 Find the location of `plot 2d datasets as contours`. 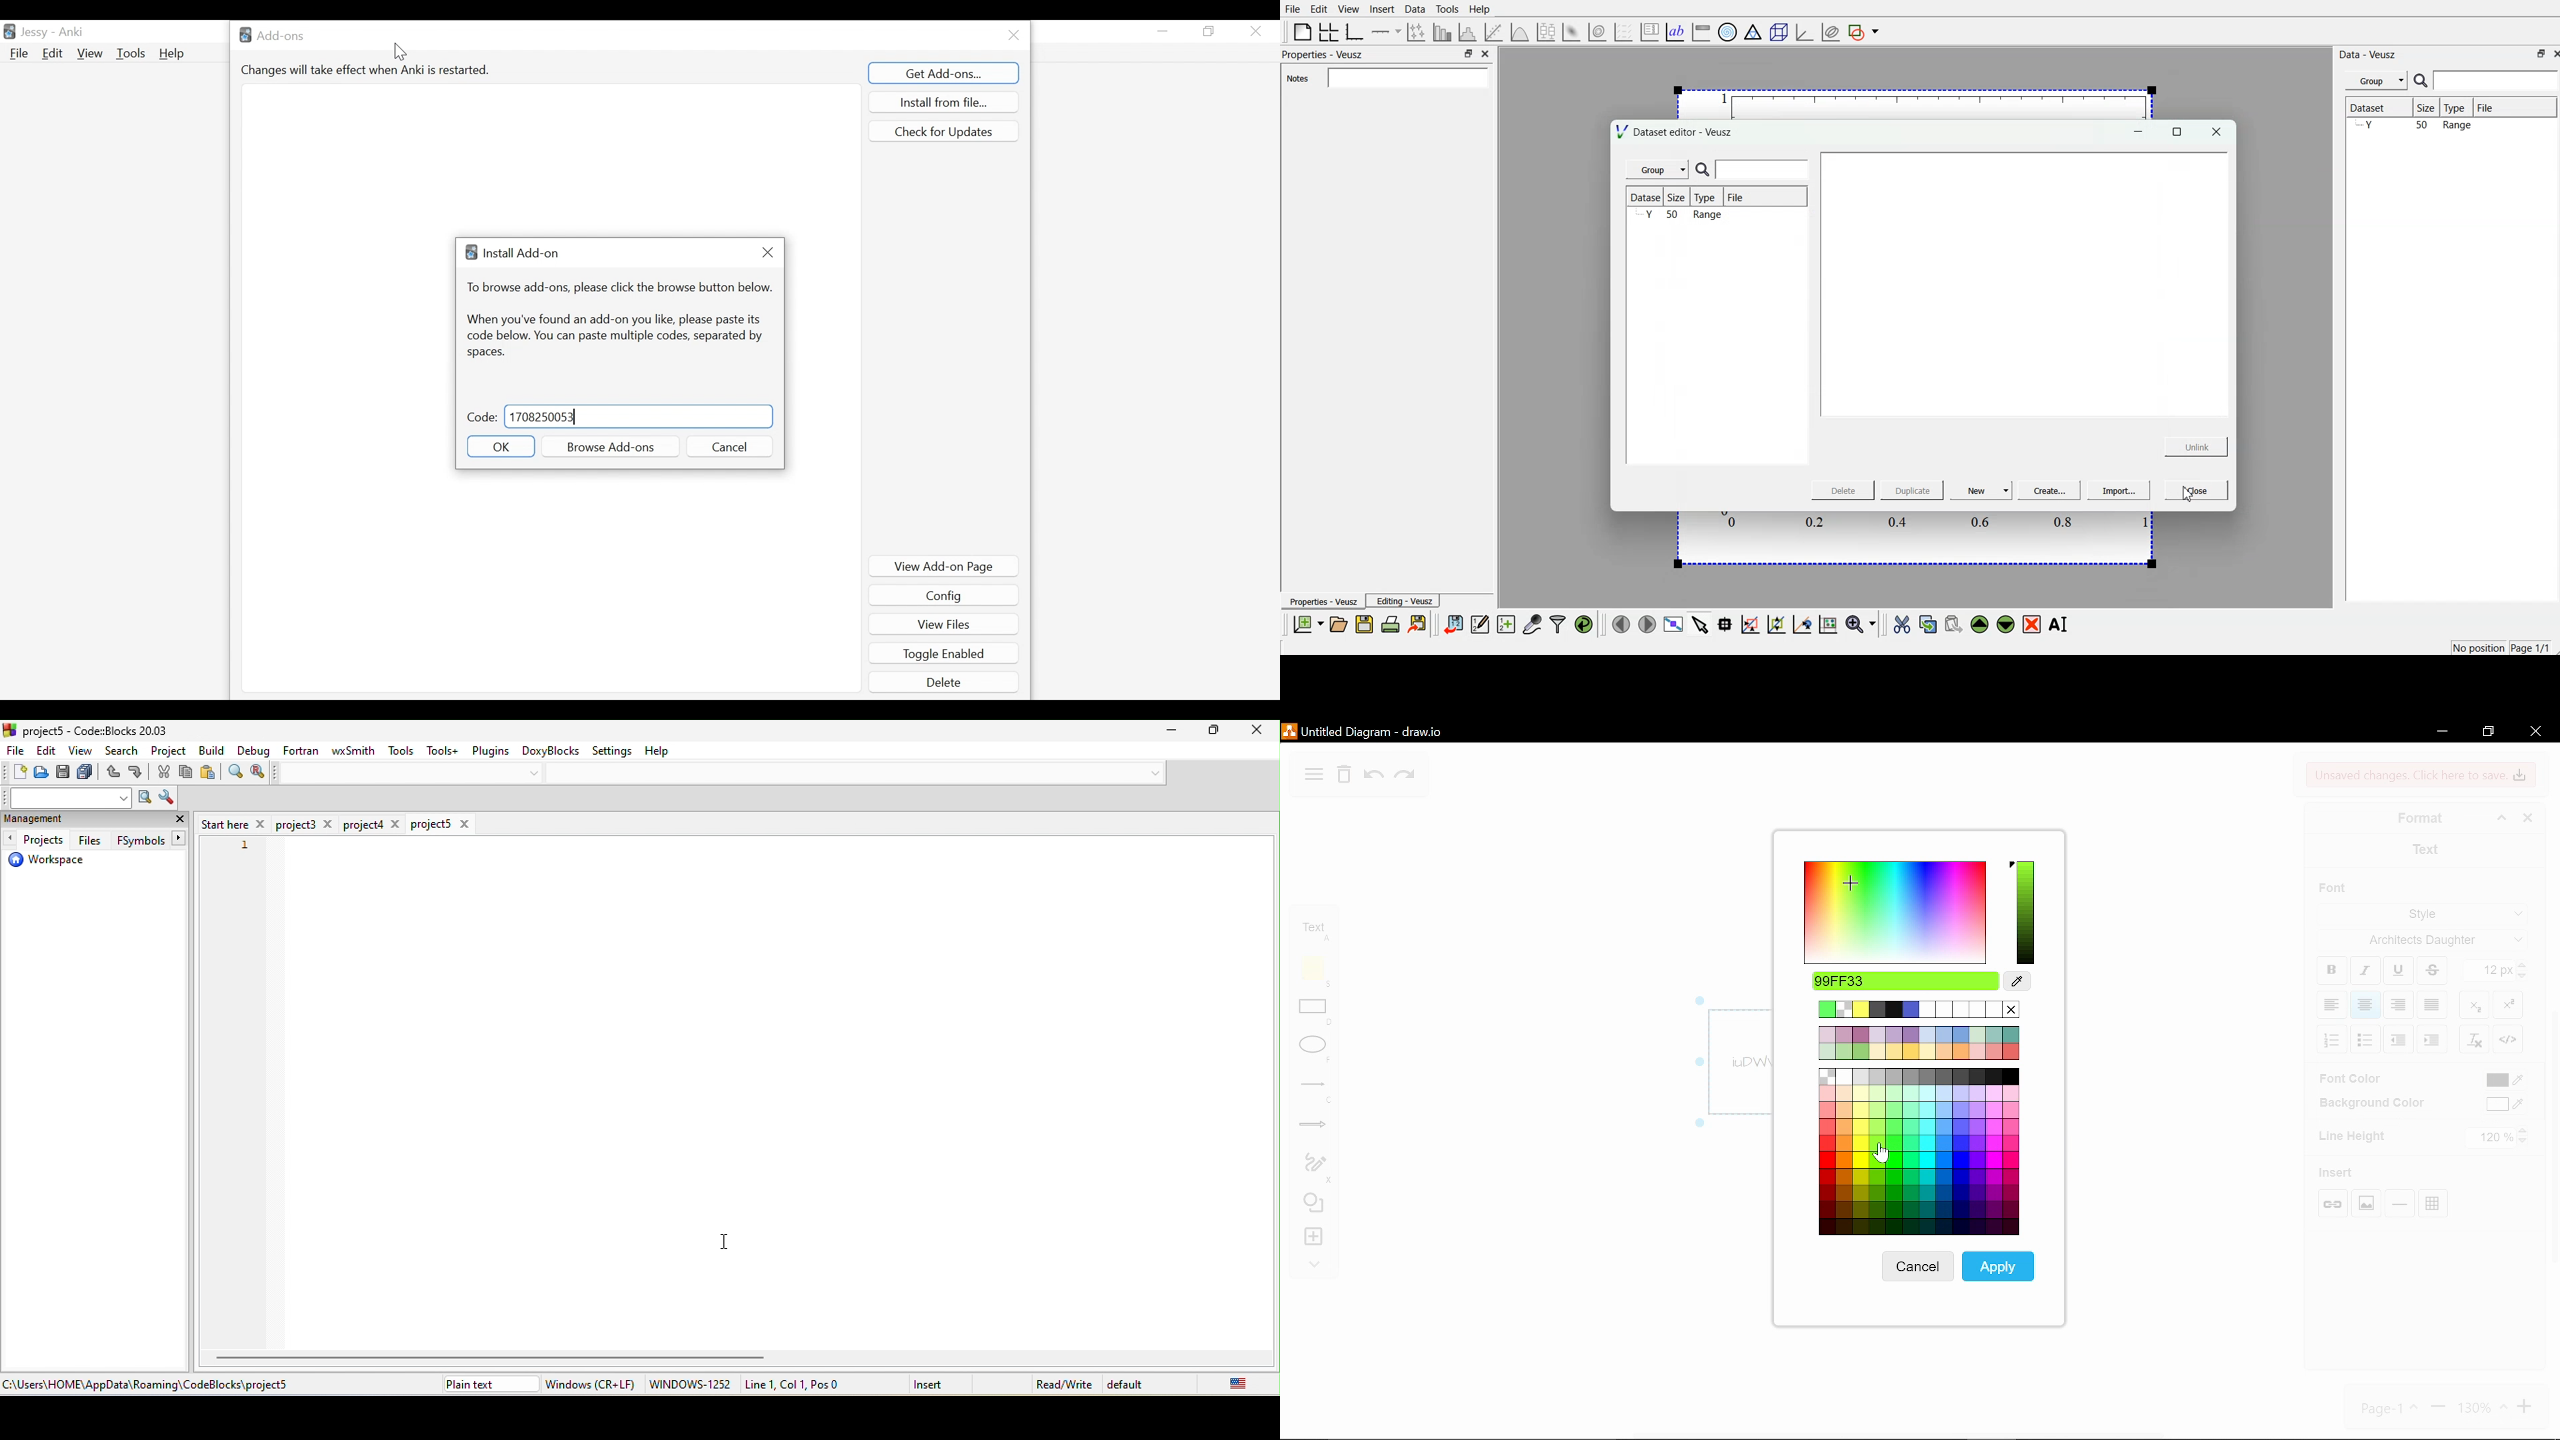

plot 2d datasets as contours is located at coordinates (1598, 30).